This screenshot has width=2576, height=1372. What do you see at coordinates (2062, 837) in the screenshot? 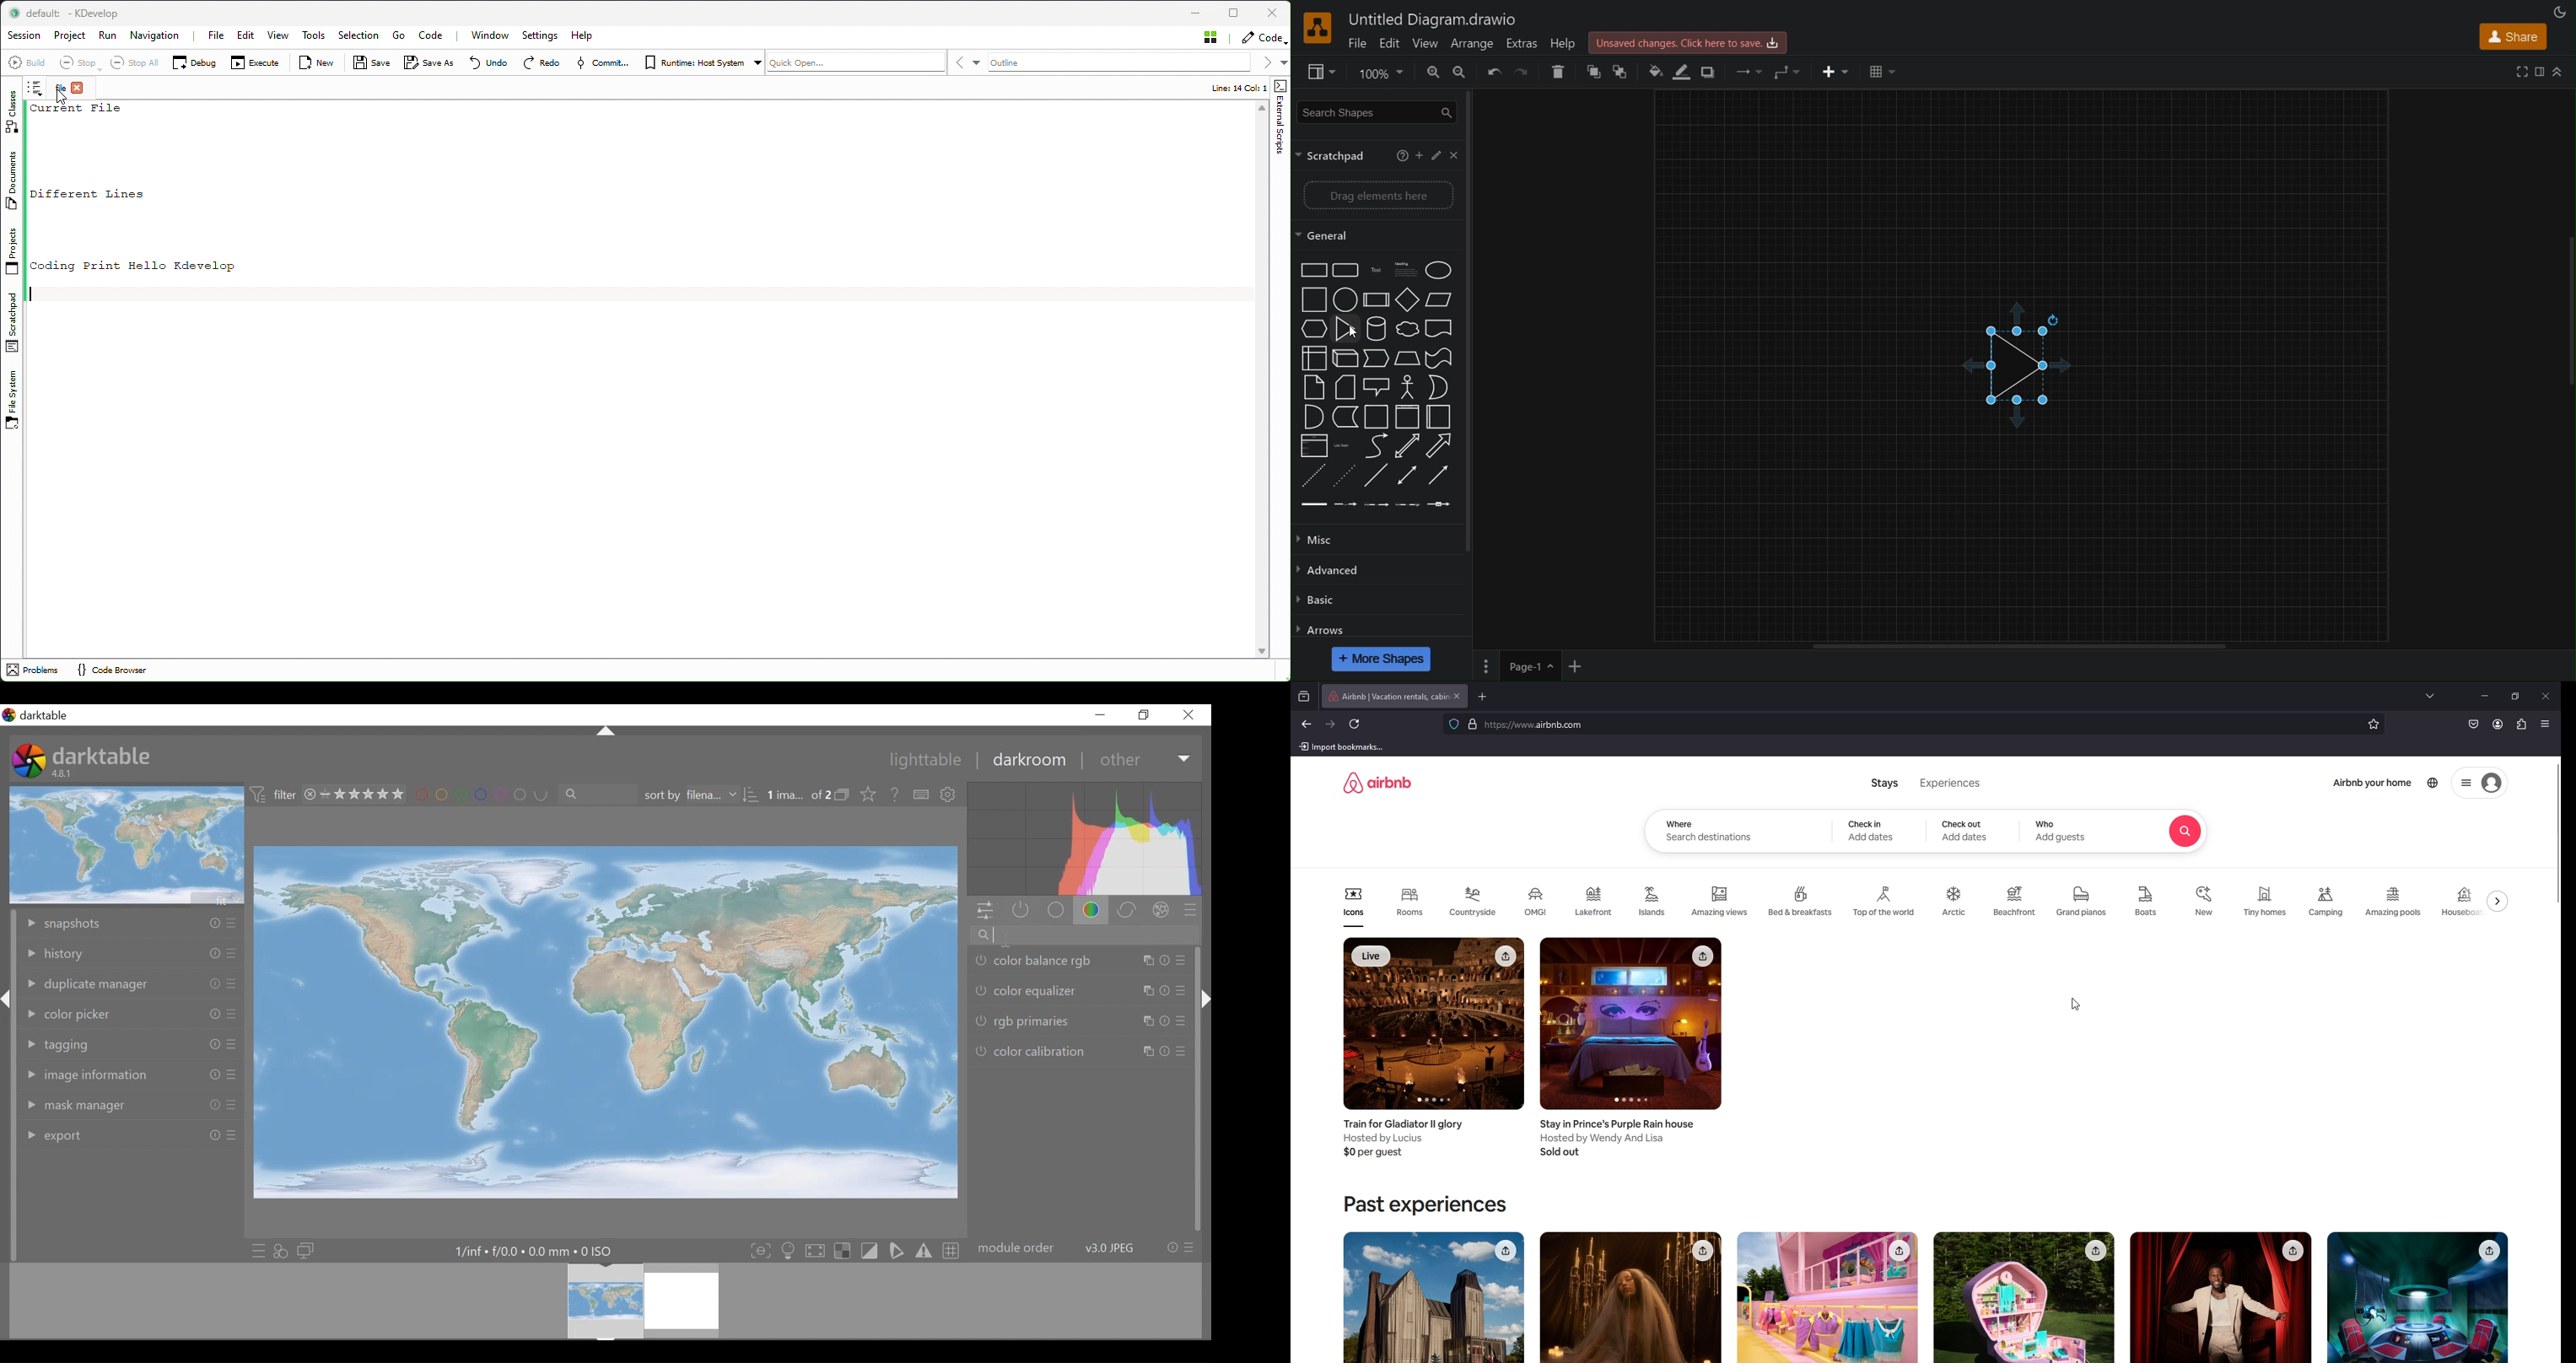
I see `Add guests` at bounding box center [2062, 837].